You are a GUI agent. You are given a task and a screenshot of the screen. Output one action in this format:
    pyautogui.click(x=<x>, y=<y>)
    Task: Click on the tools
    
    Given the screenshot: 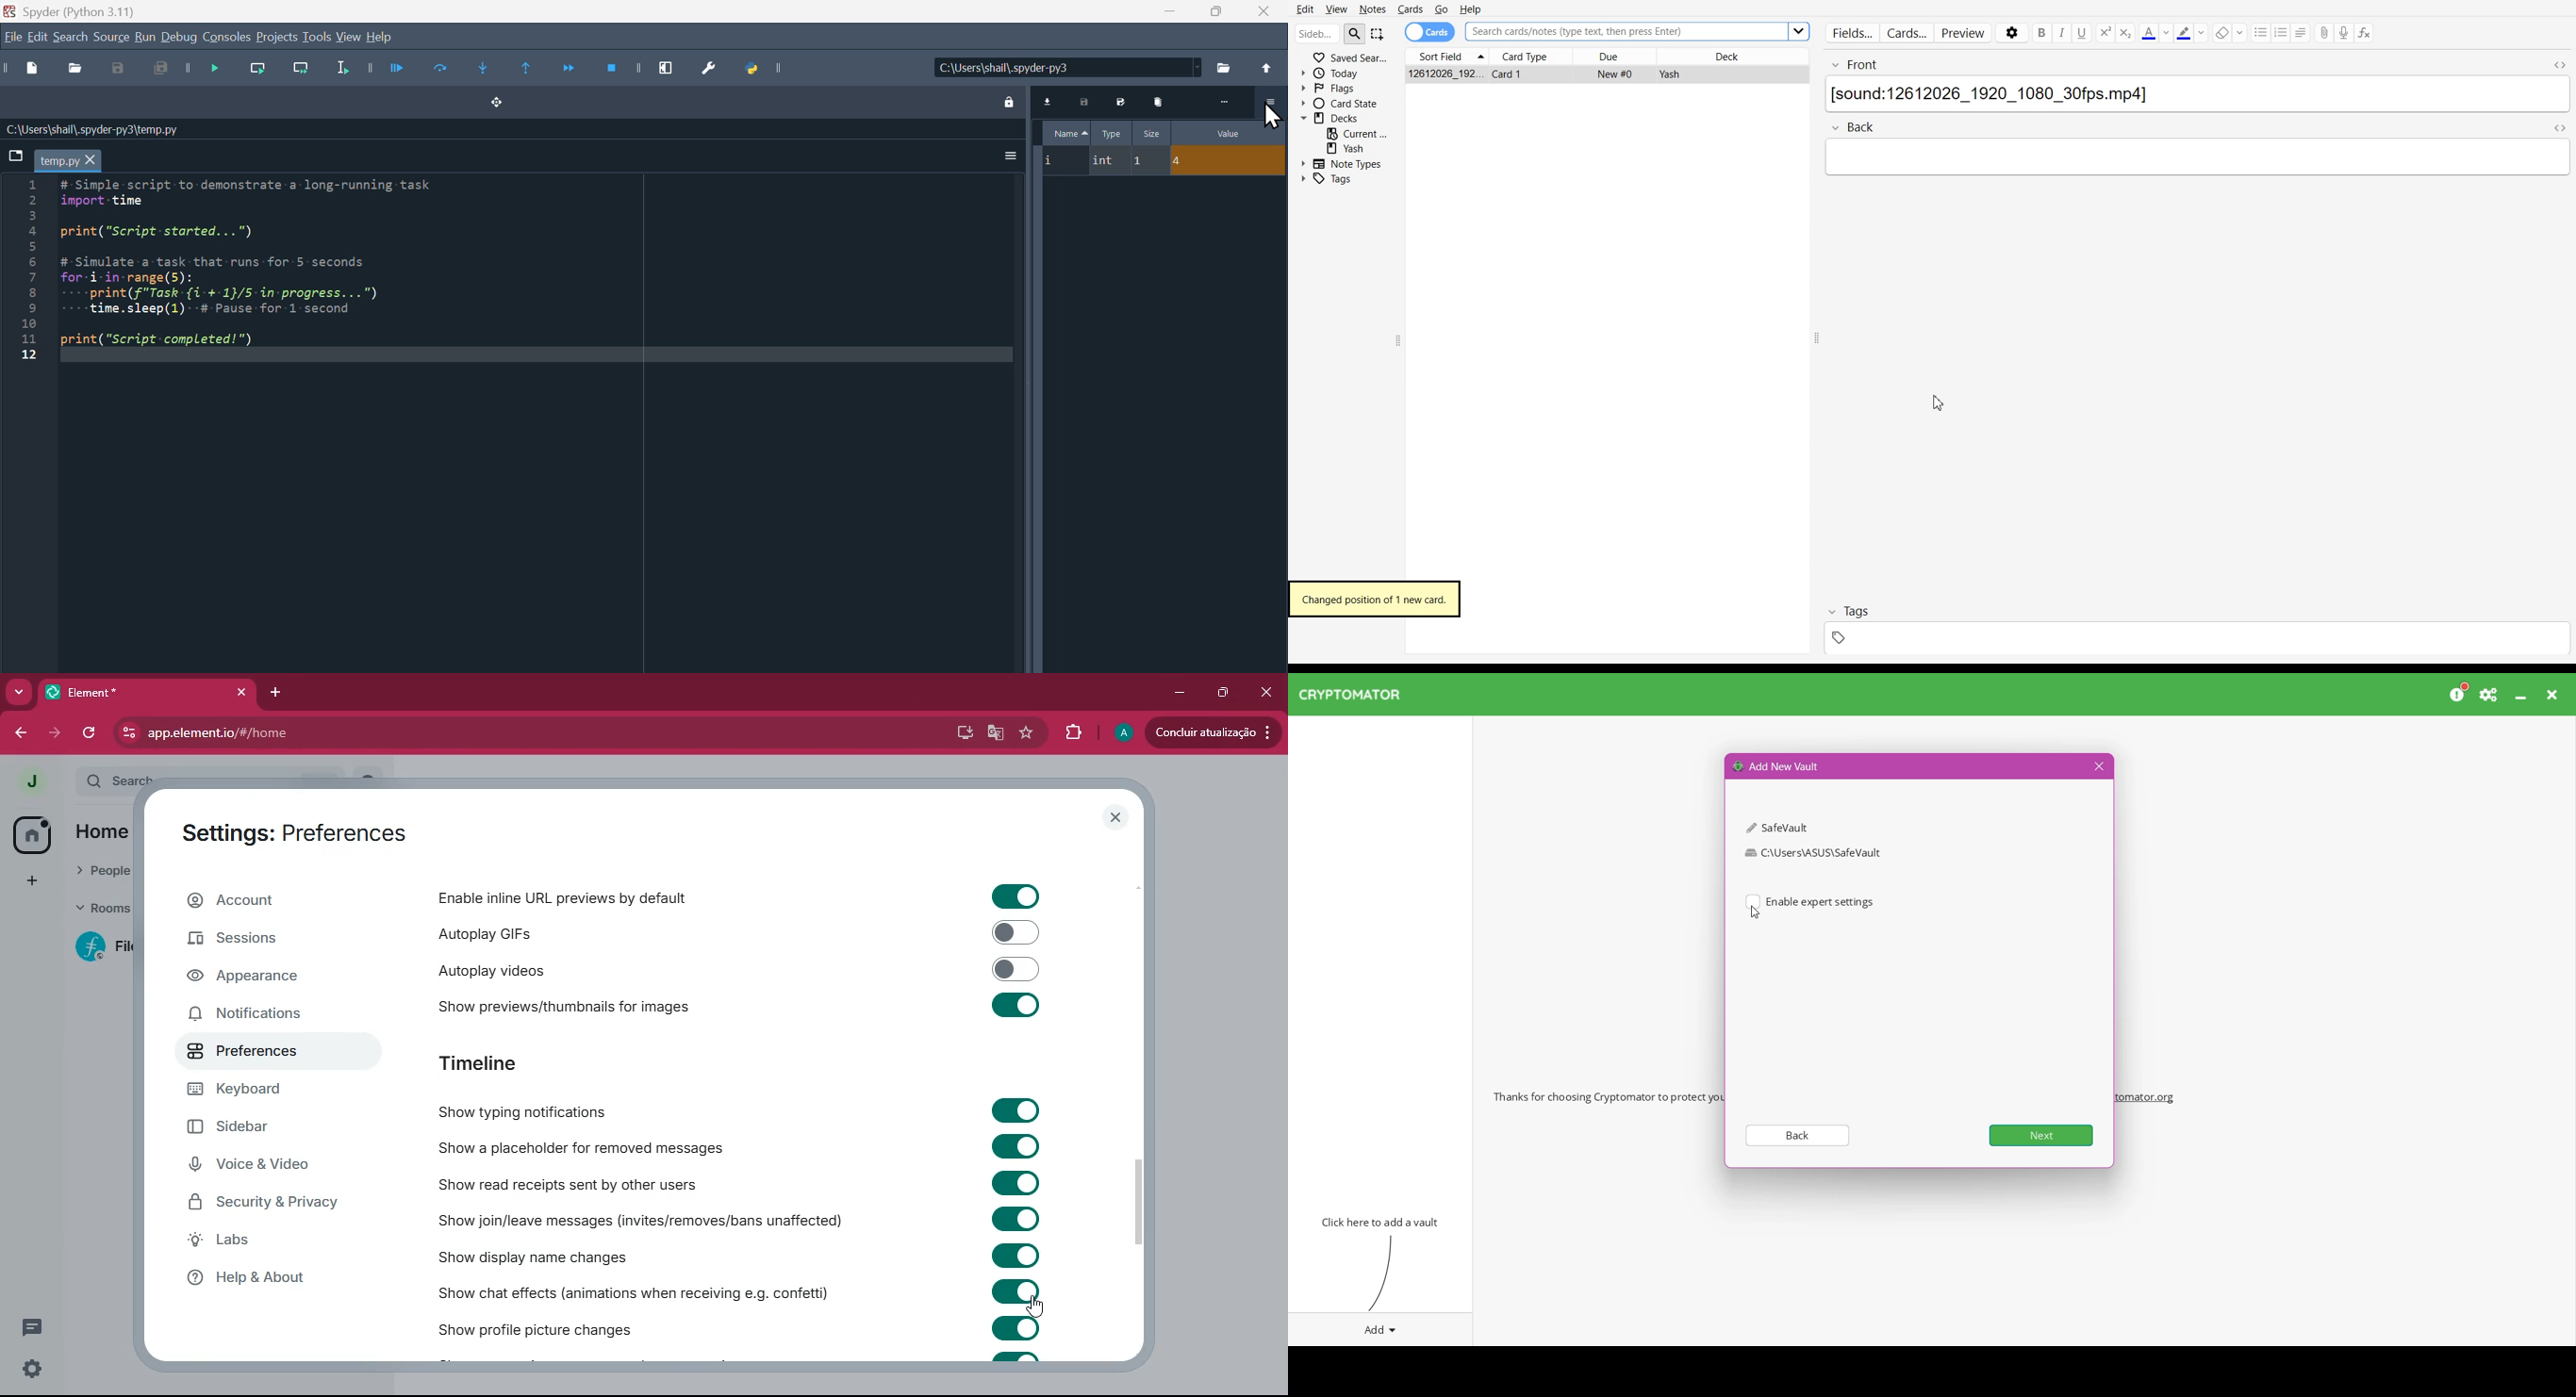 What is the action you would take?
    pyautogui.click(x=317, y=36)
    